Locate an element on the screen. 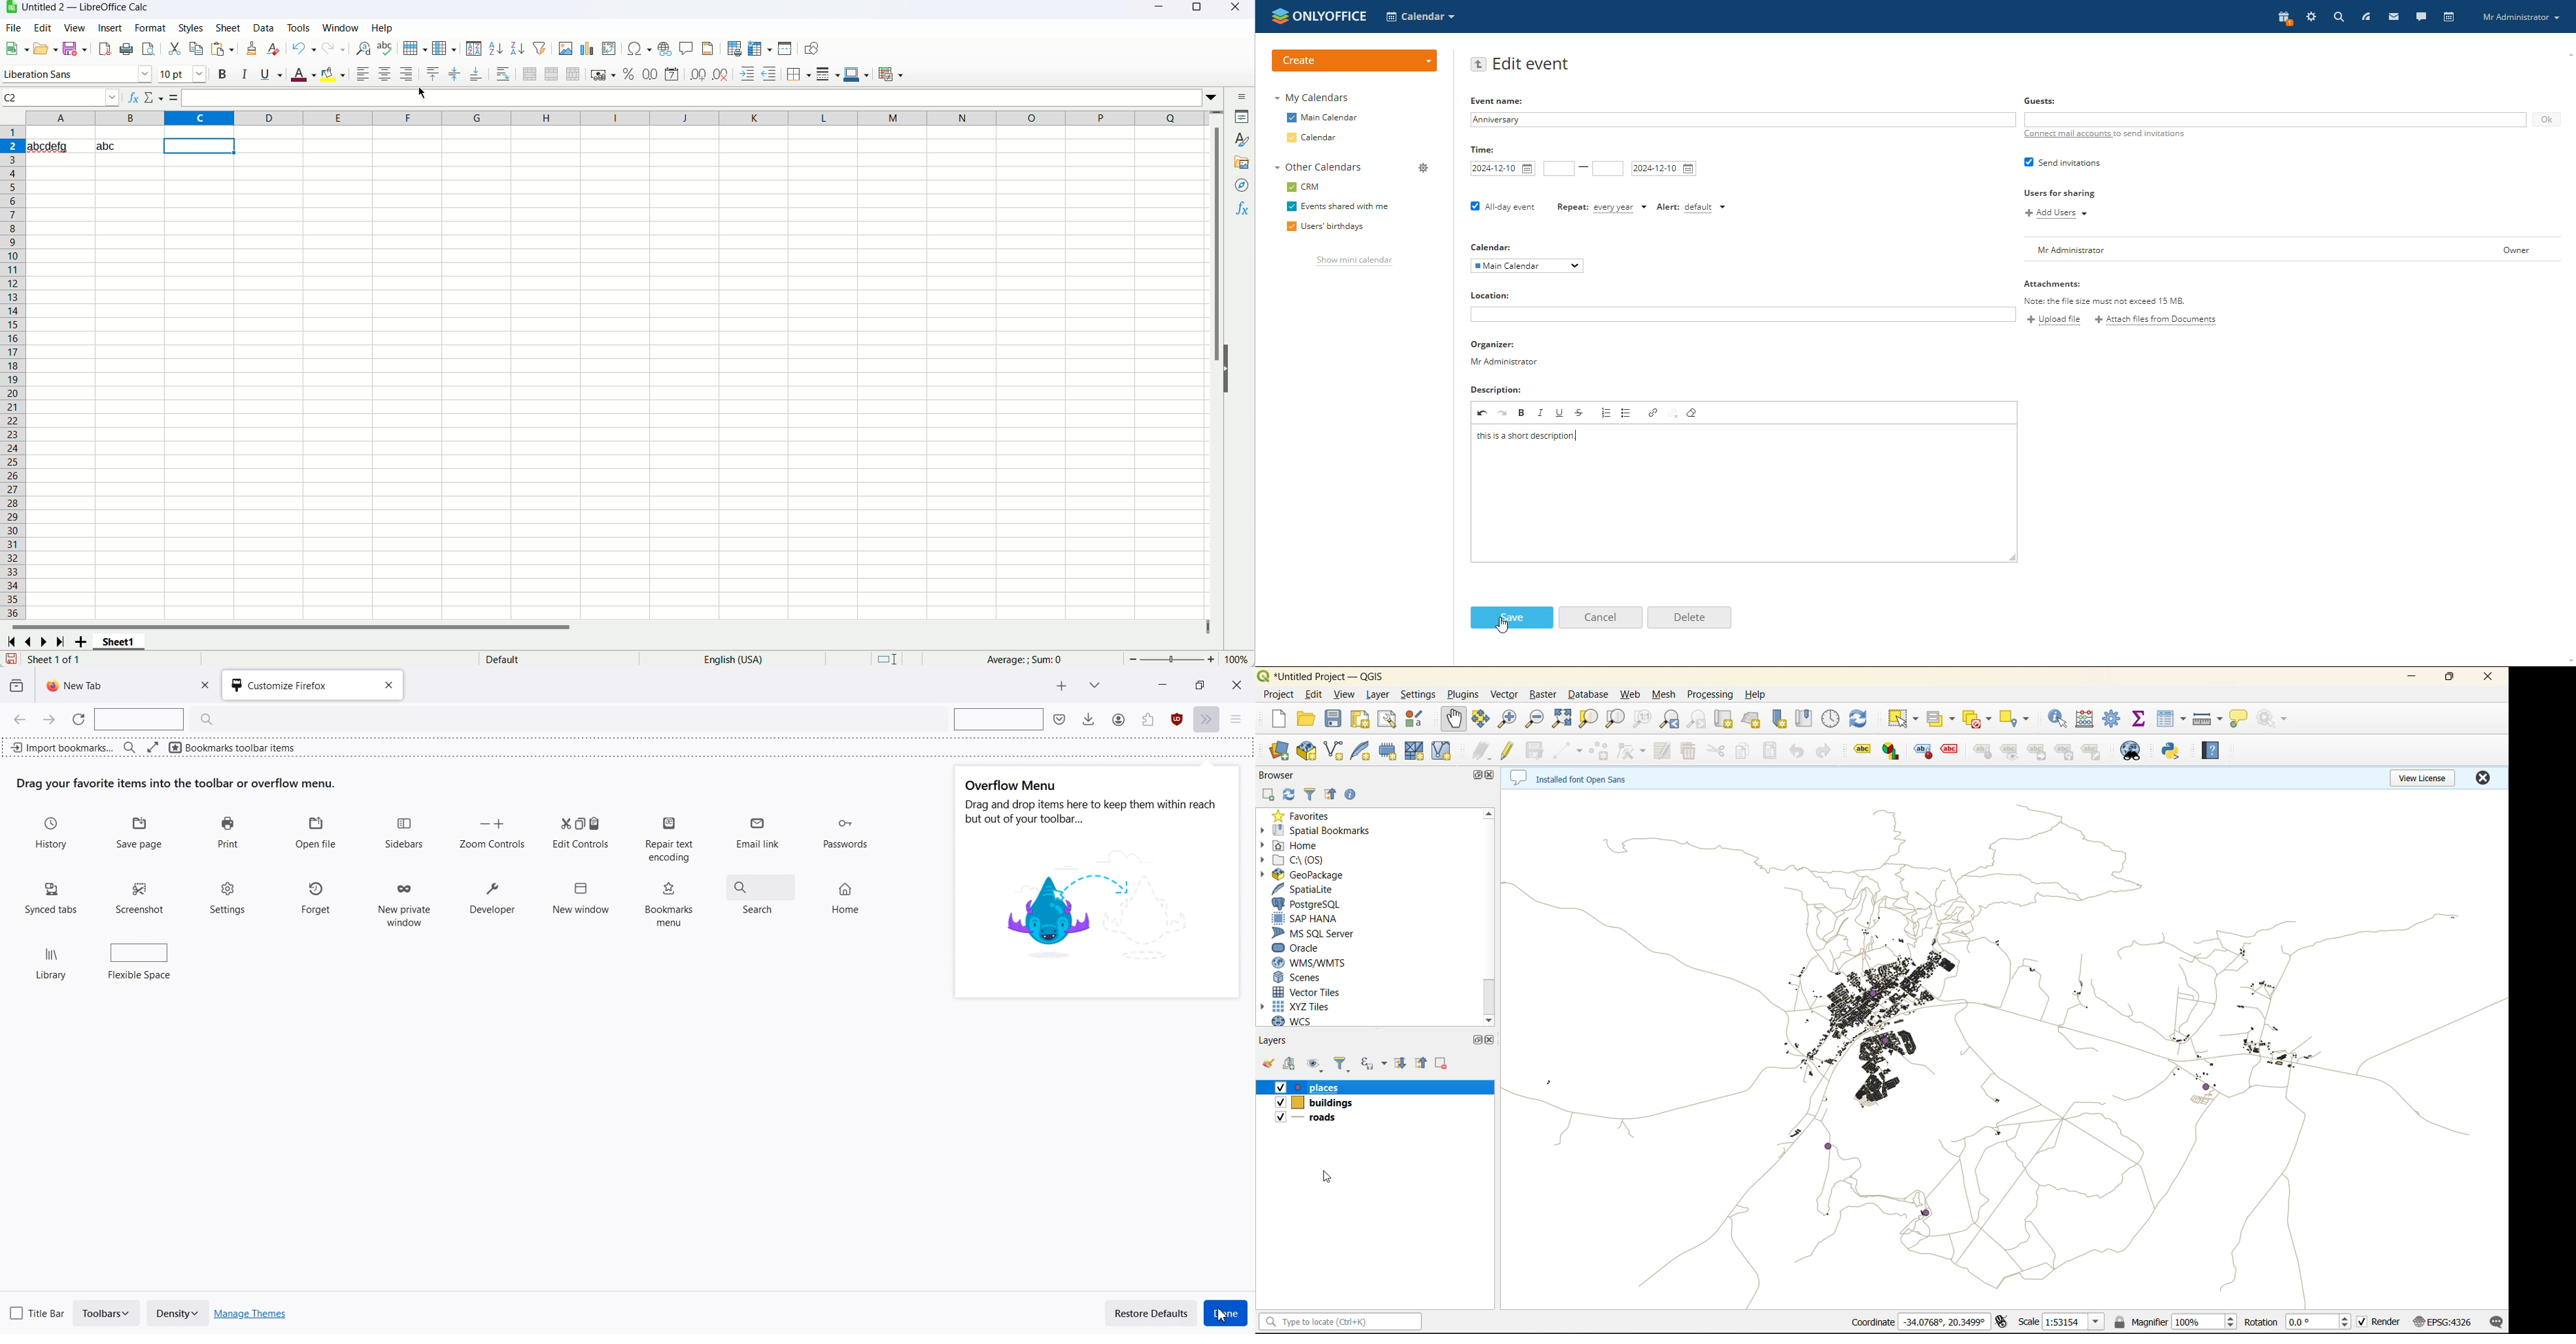 This screenshot has width=2576, height=1344. properties is located at coordinates (1240, 116).